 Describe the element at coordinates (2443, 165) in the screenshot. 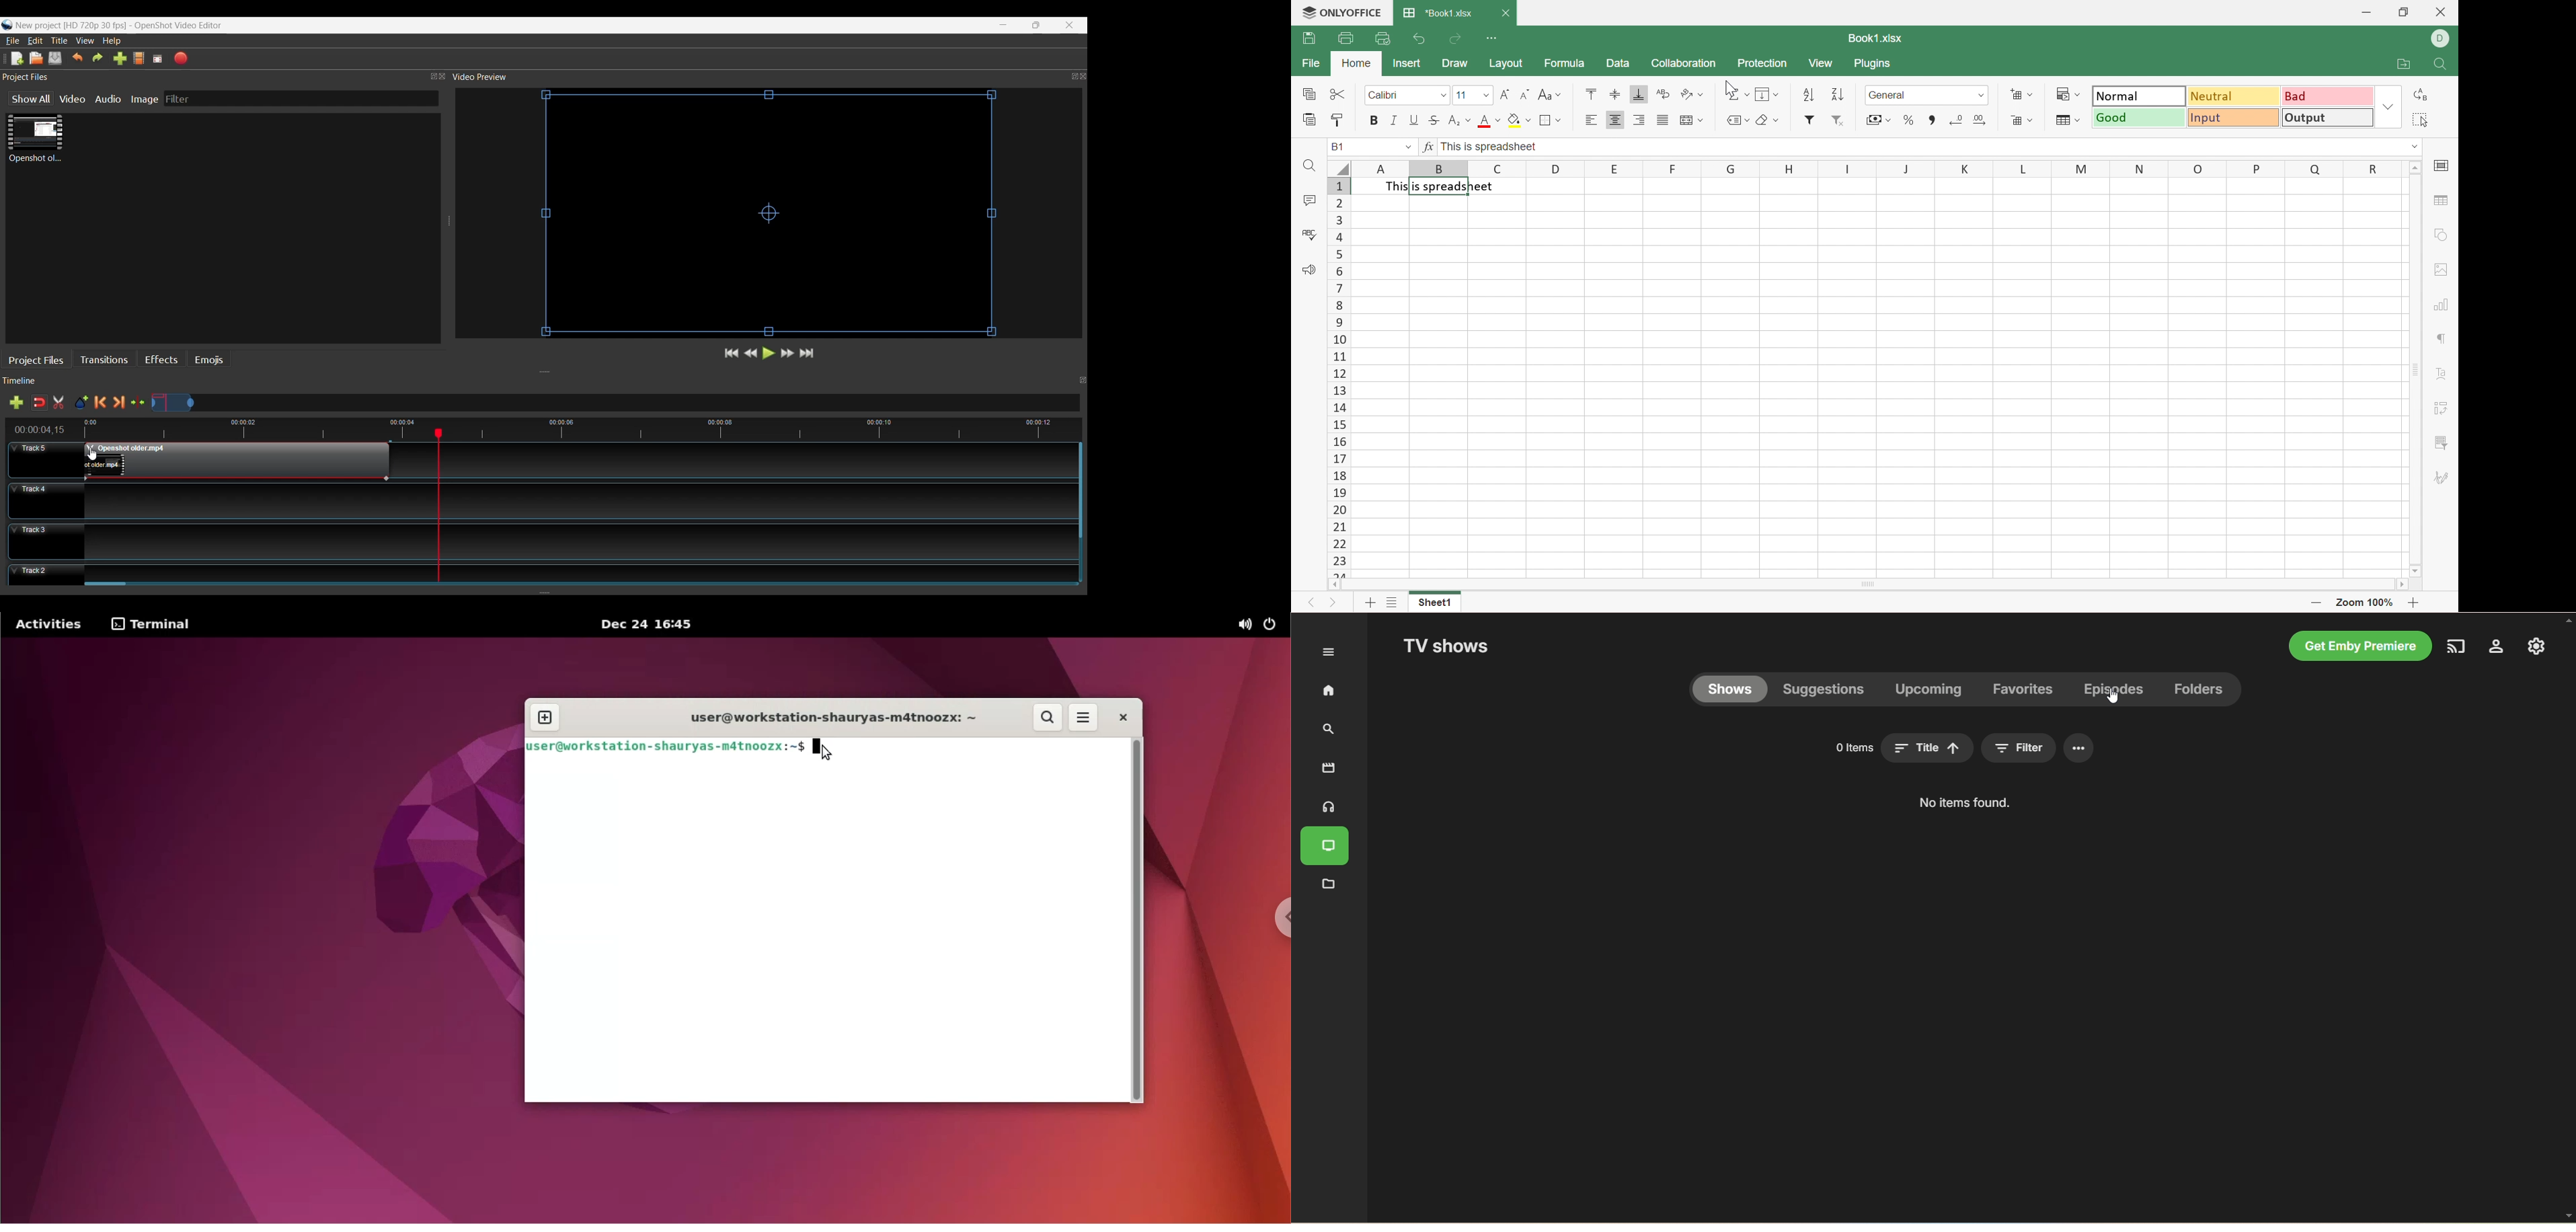

I see `cell settings` at that location.